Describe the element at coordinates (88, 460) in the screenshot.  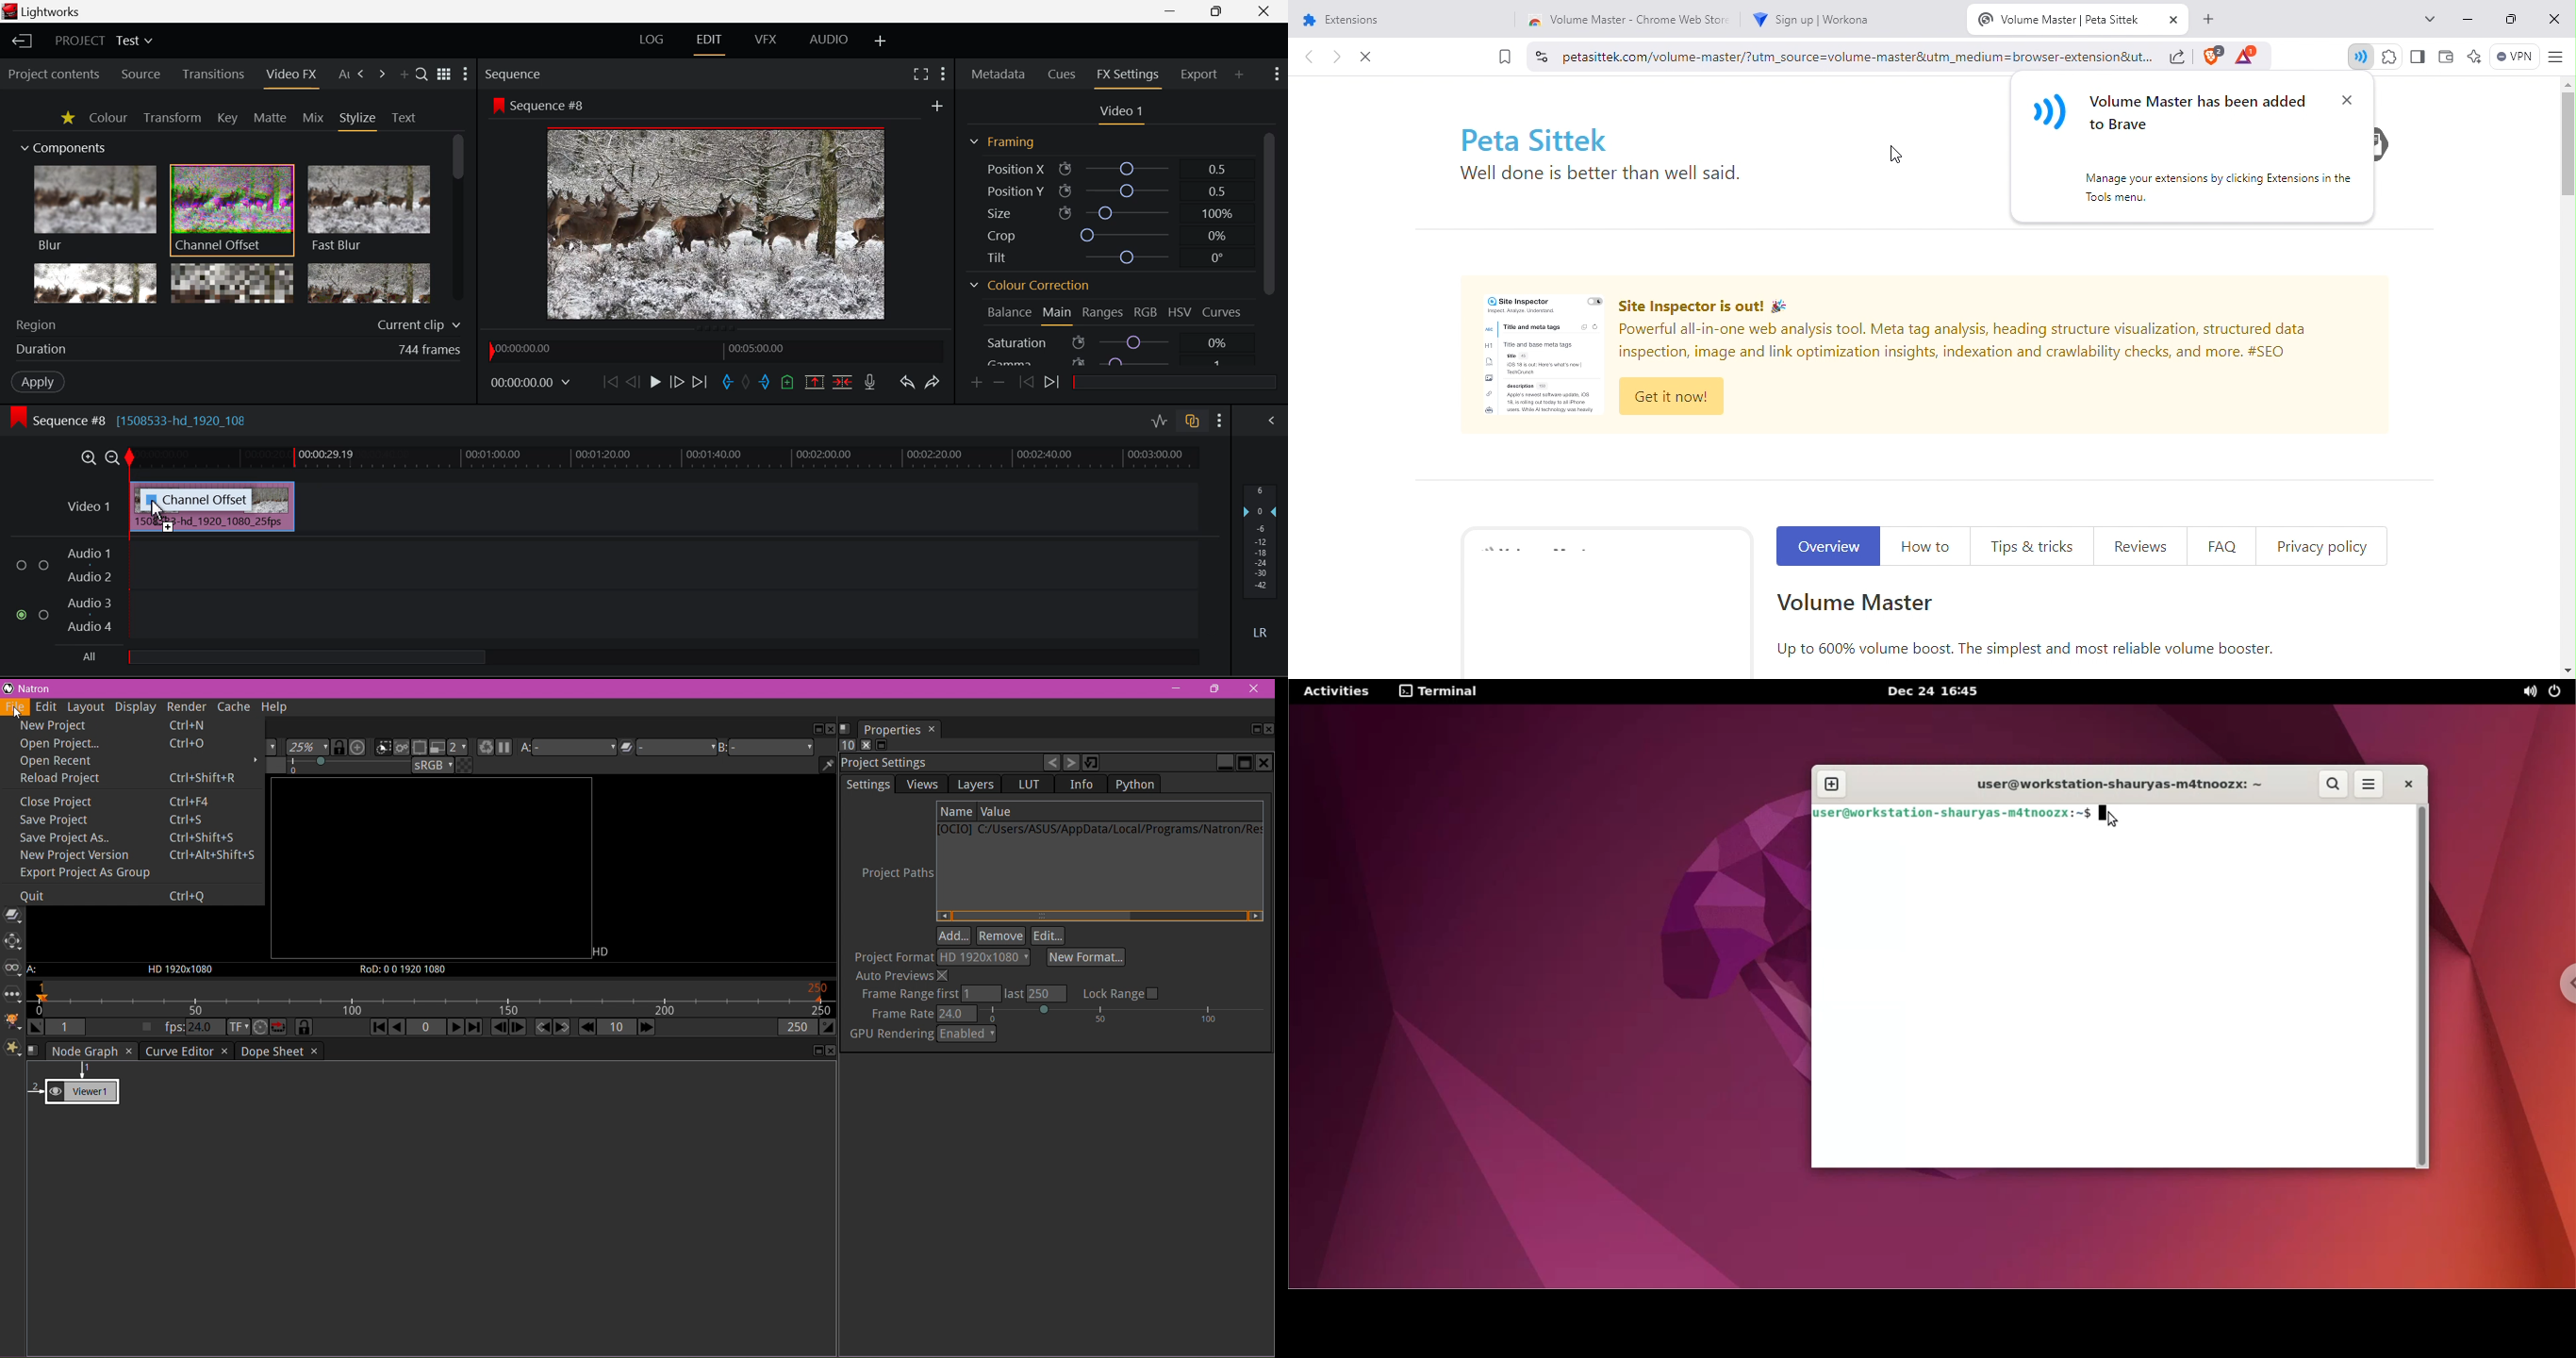
I see `Timeline Zoom In` at that location.